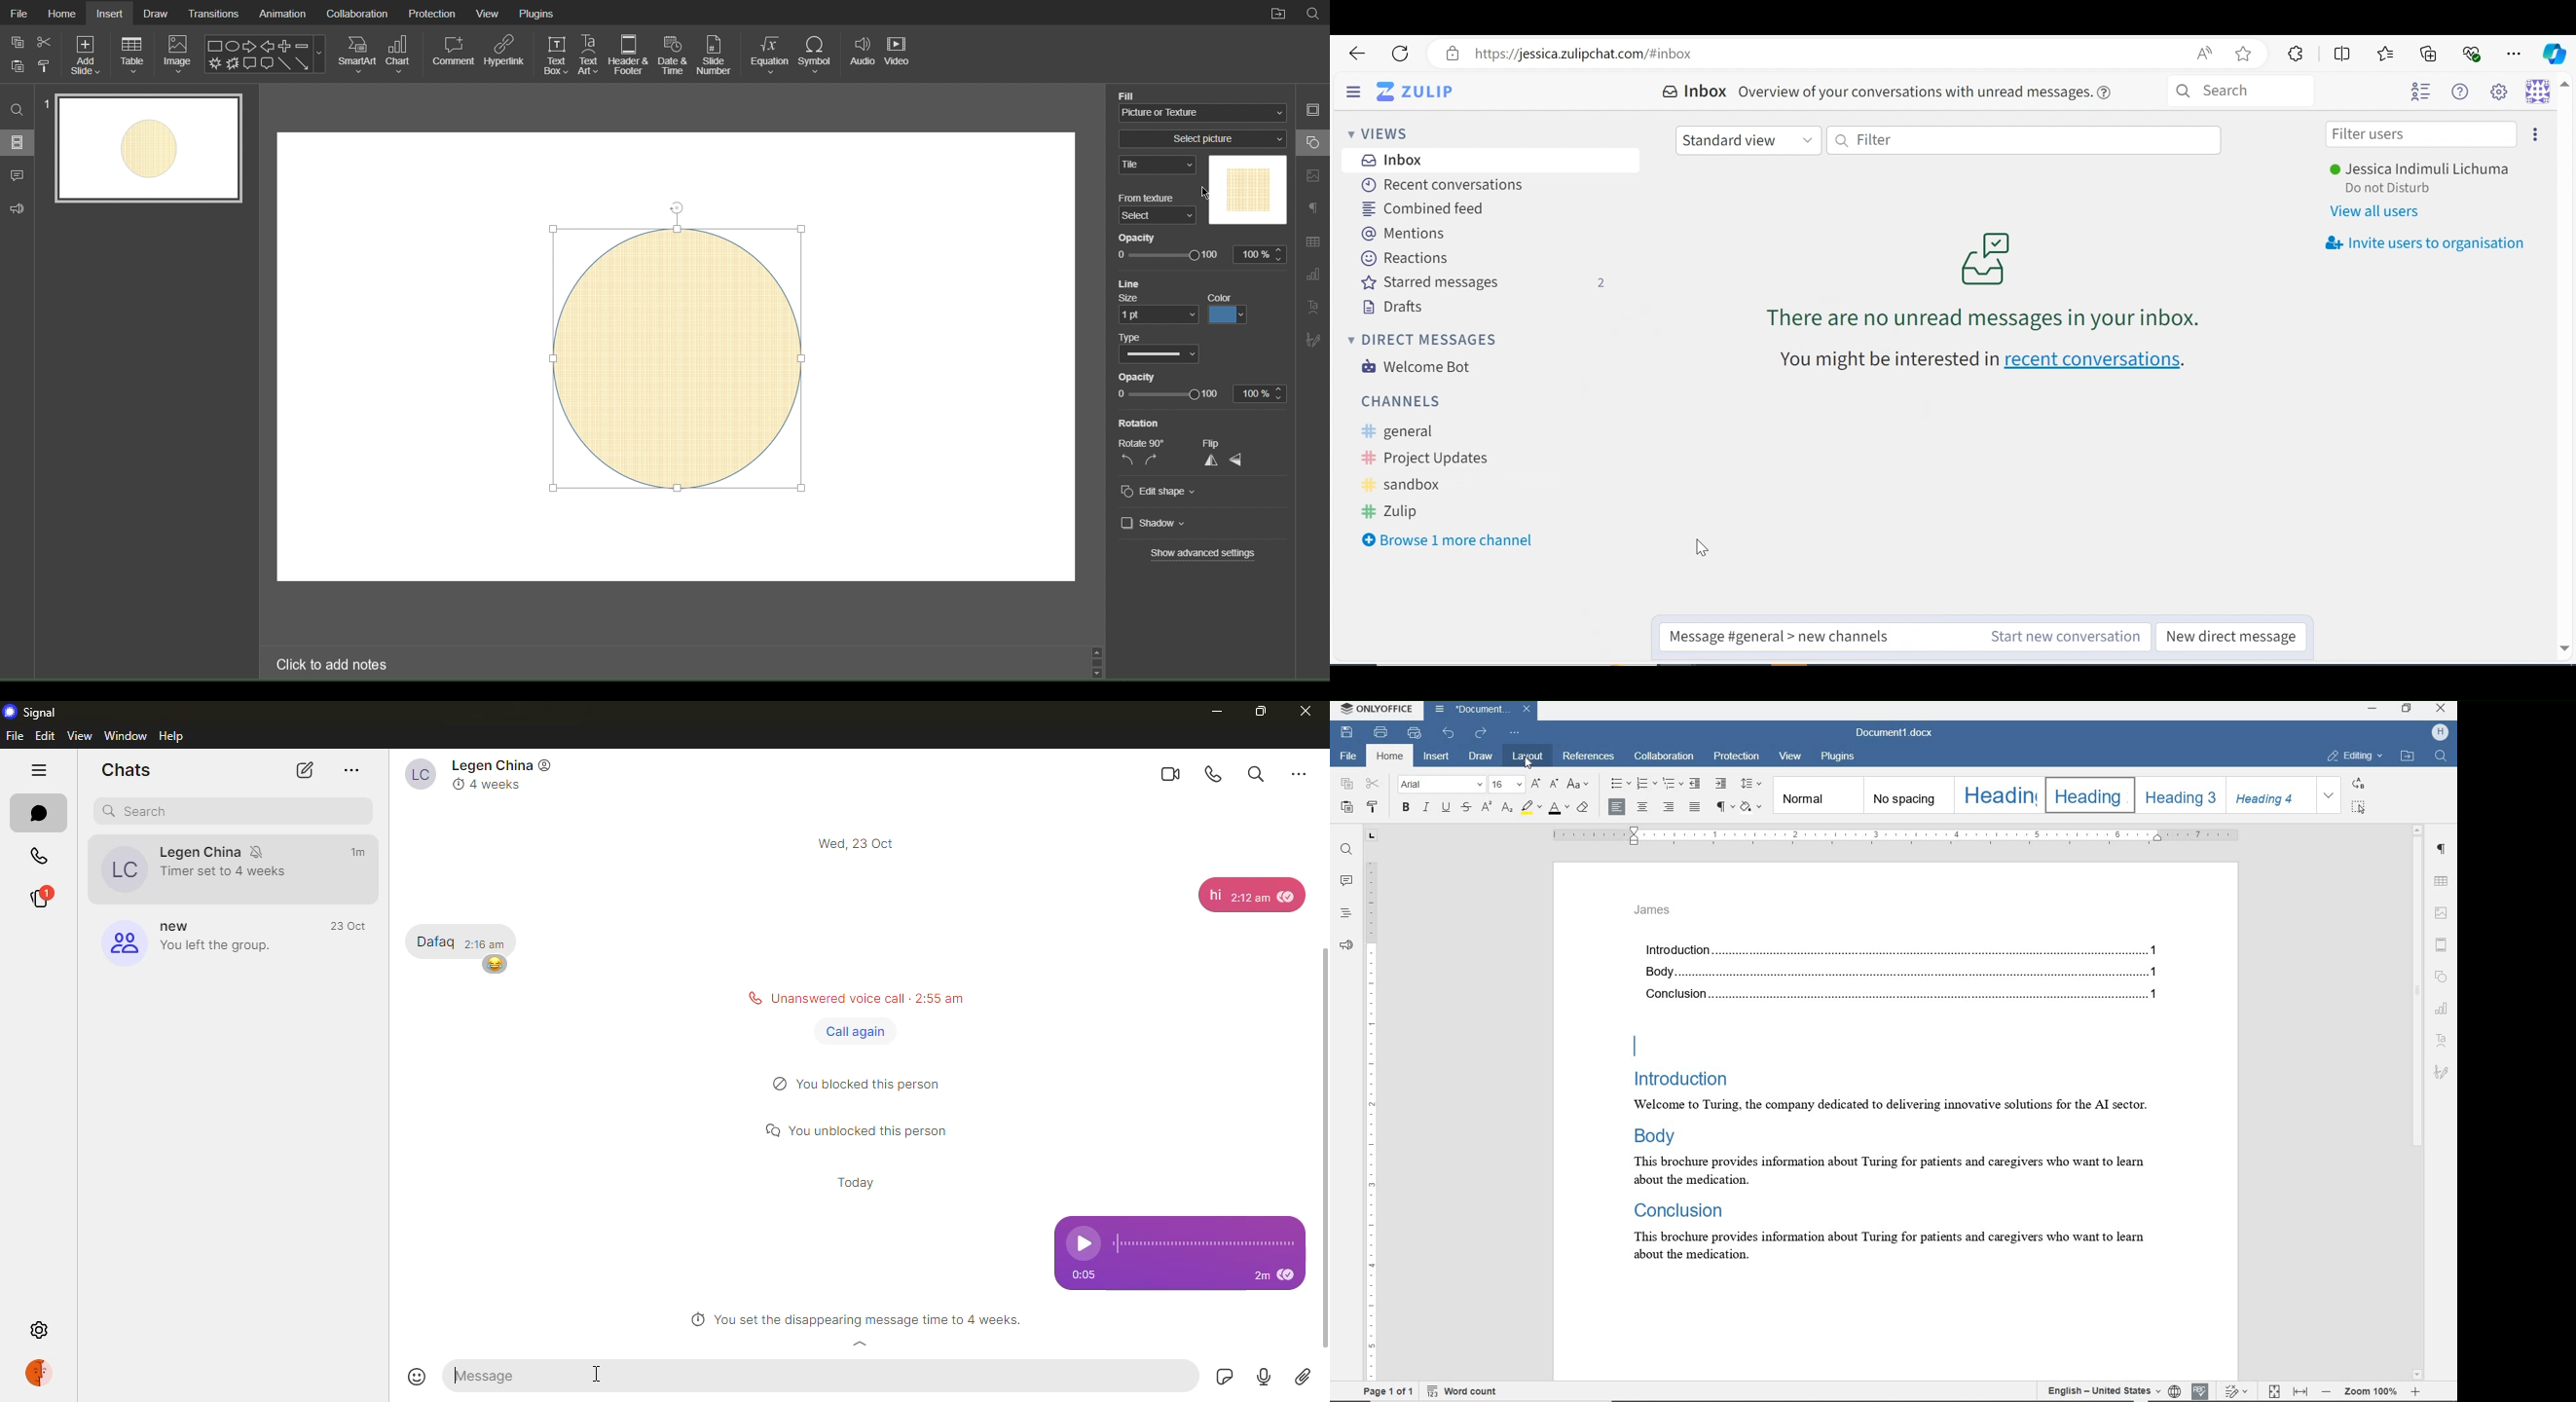 The image size is (2576, 1428). I want to click on Text Art, so click(591, 54).